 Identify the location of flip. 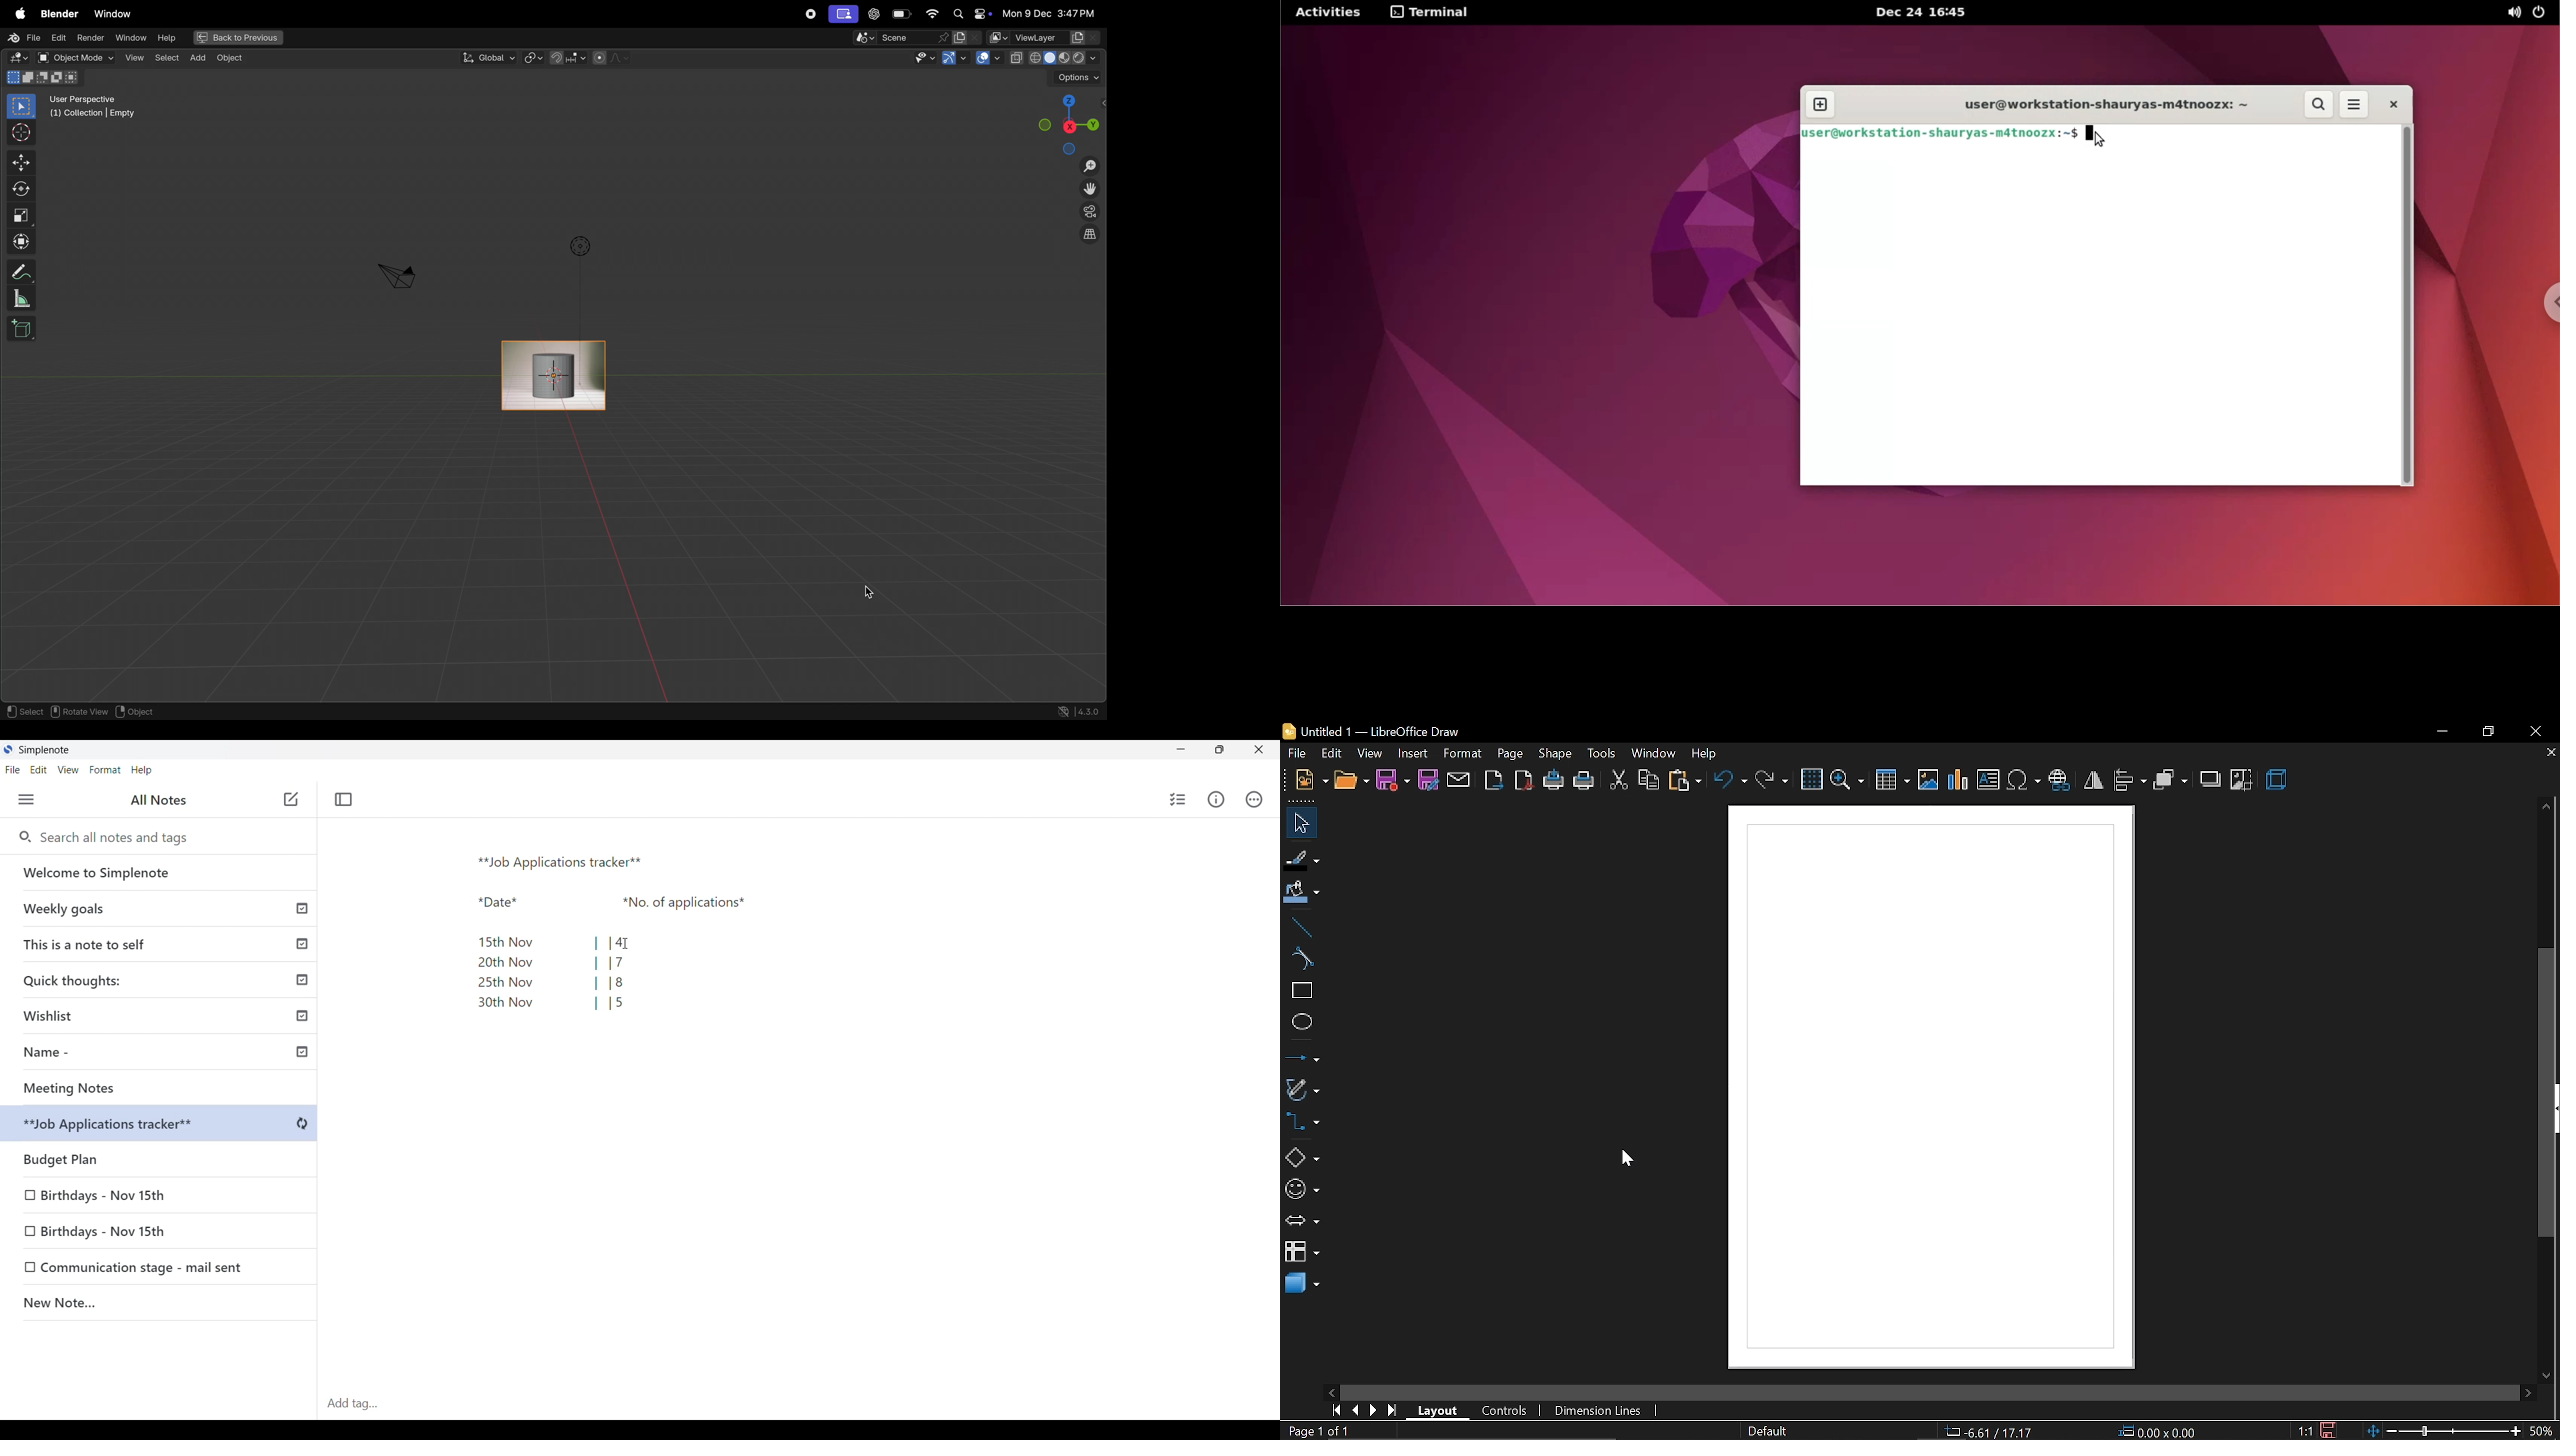
(2095, 780).